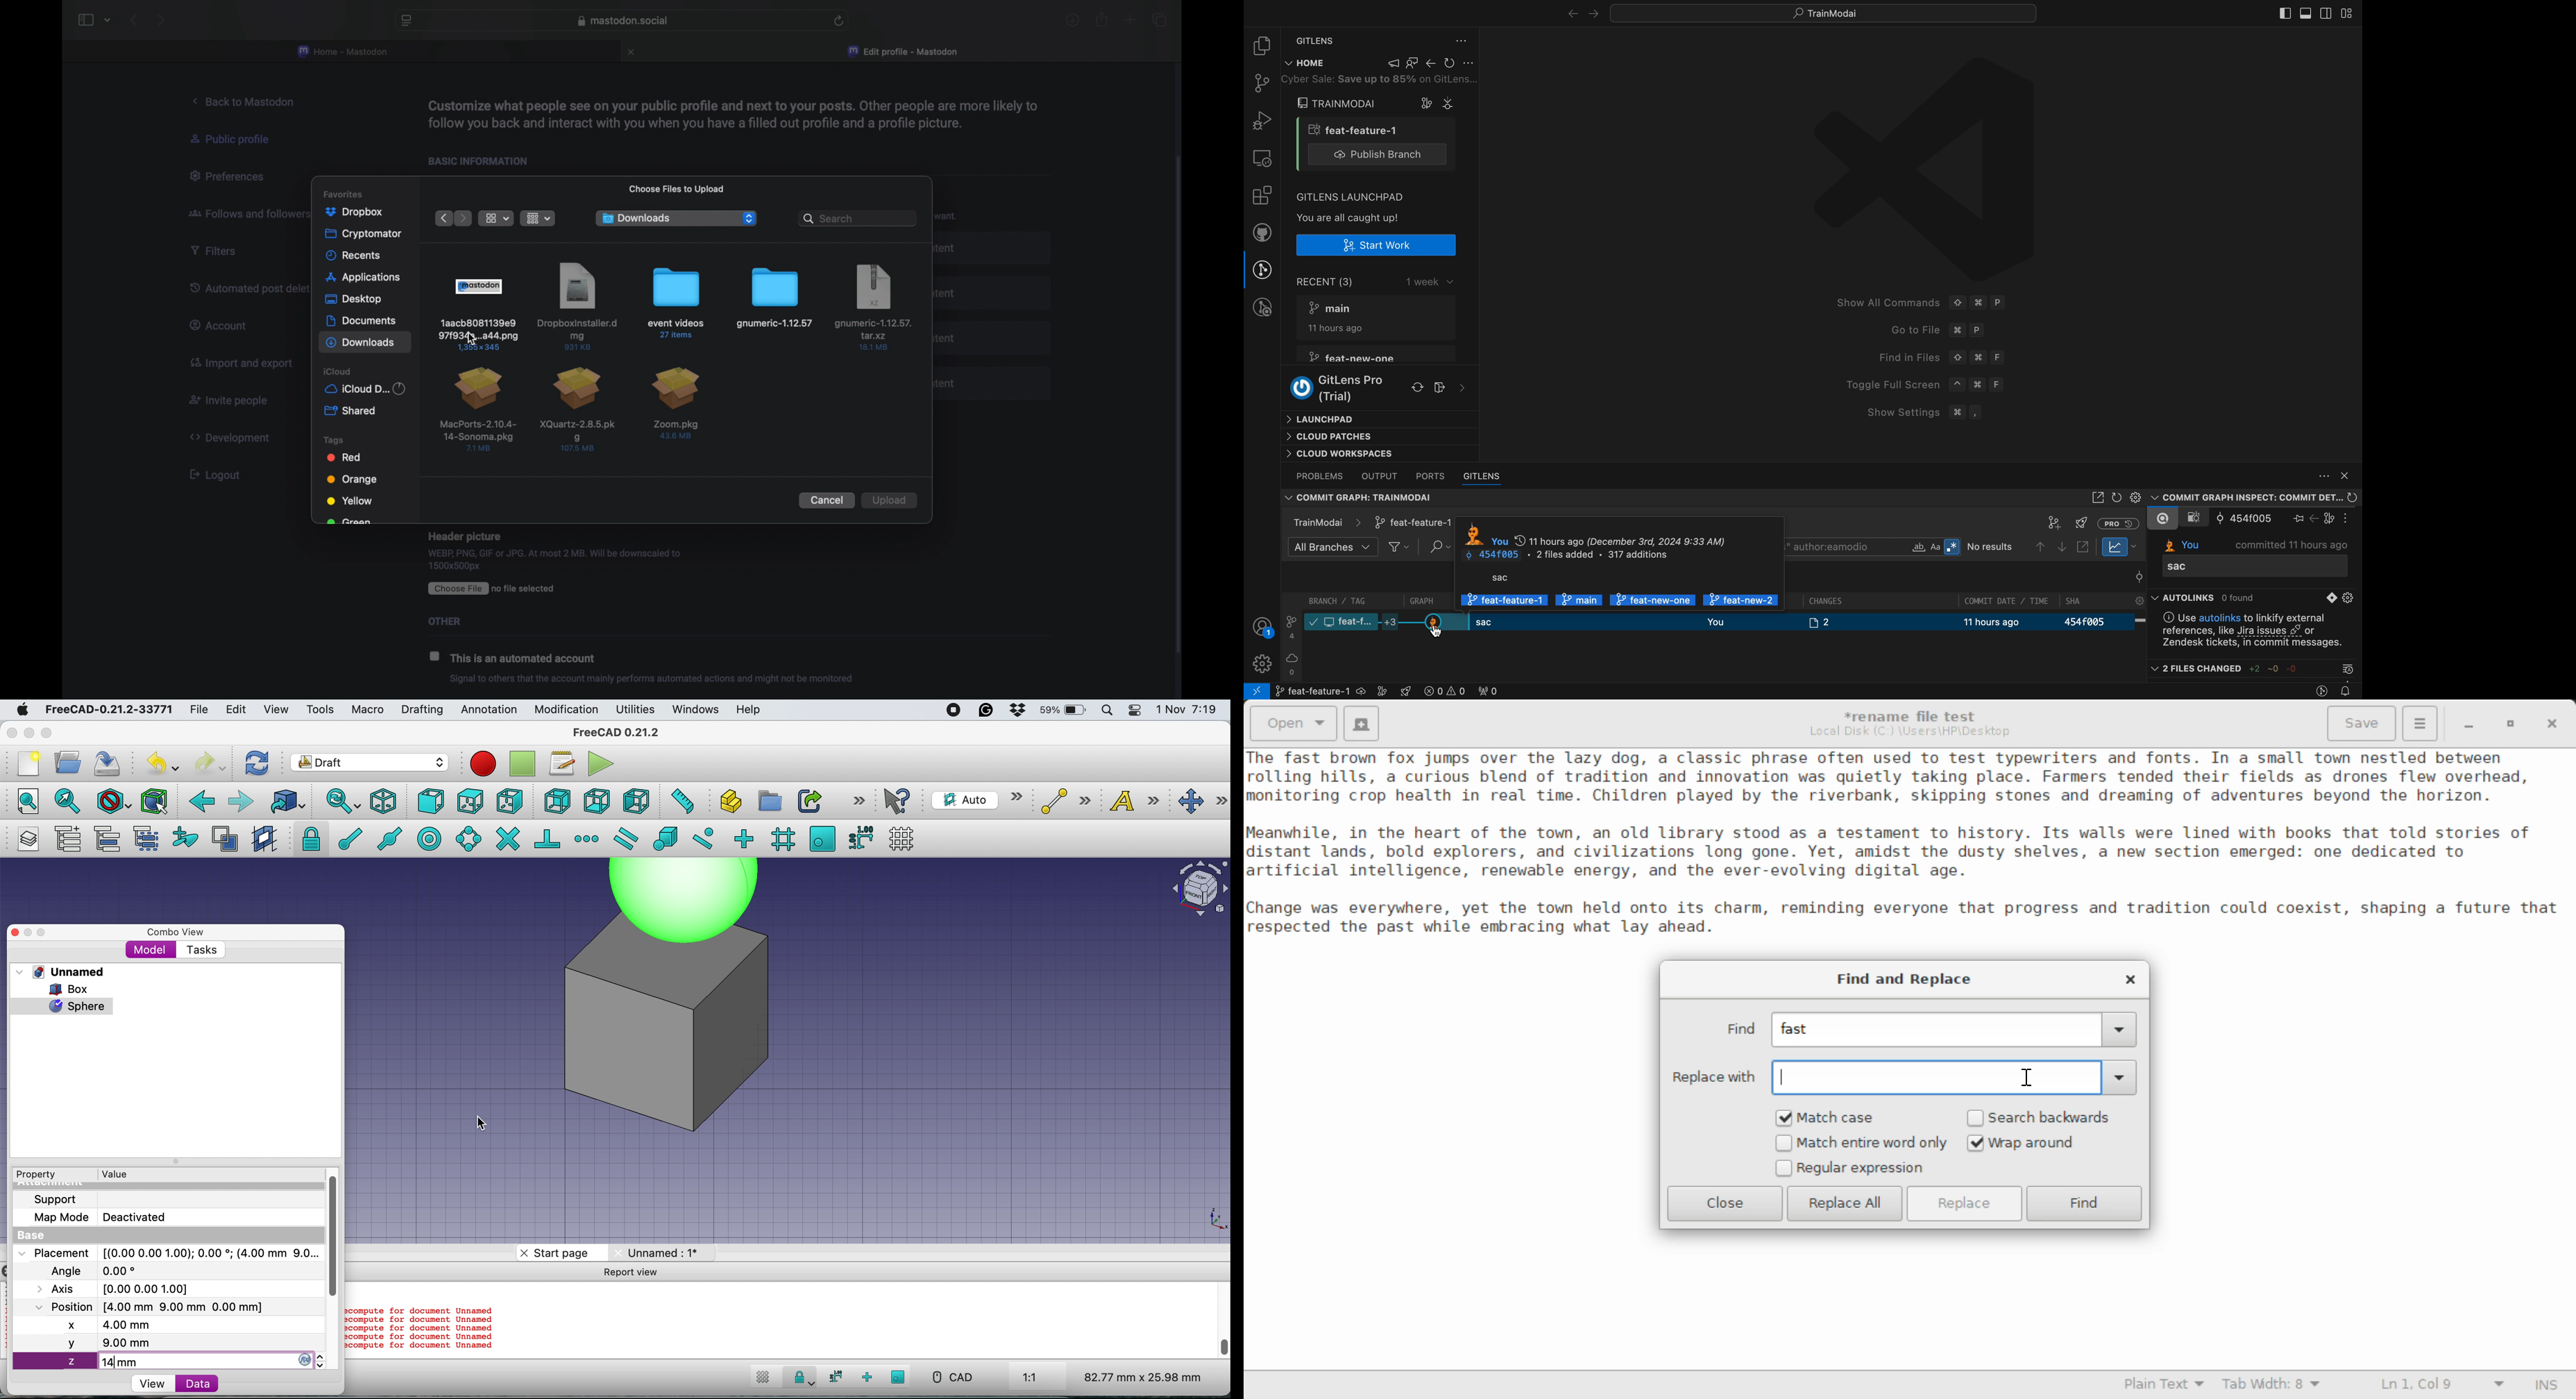  What do you see at coordinates (62, 1004) in the screenshot?
I see `sphere selected` at bounding box center [62, 1004].